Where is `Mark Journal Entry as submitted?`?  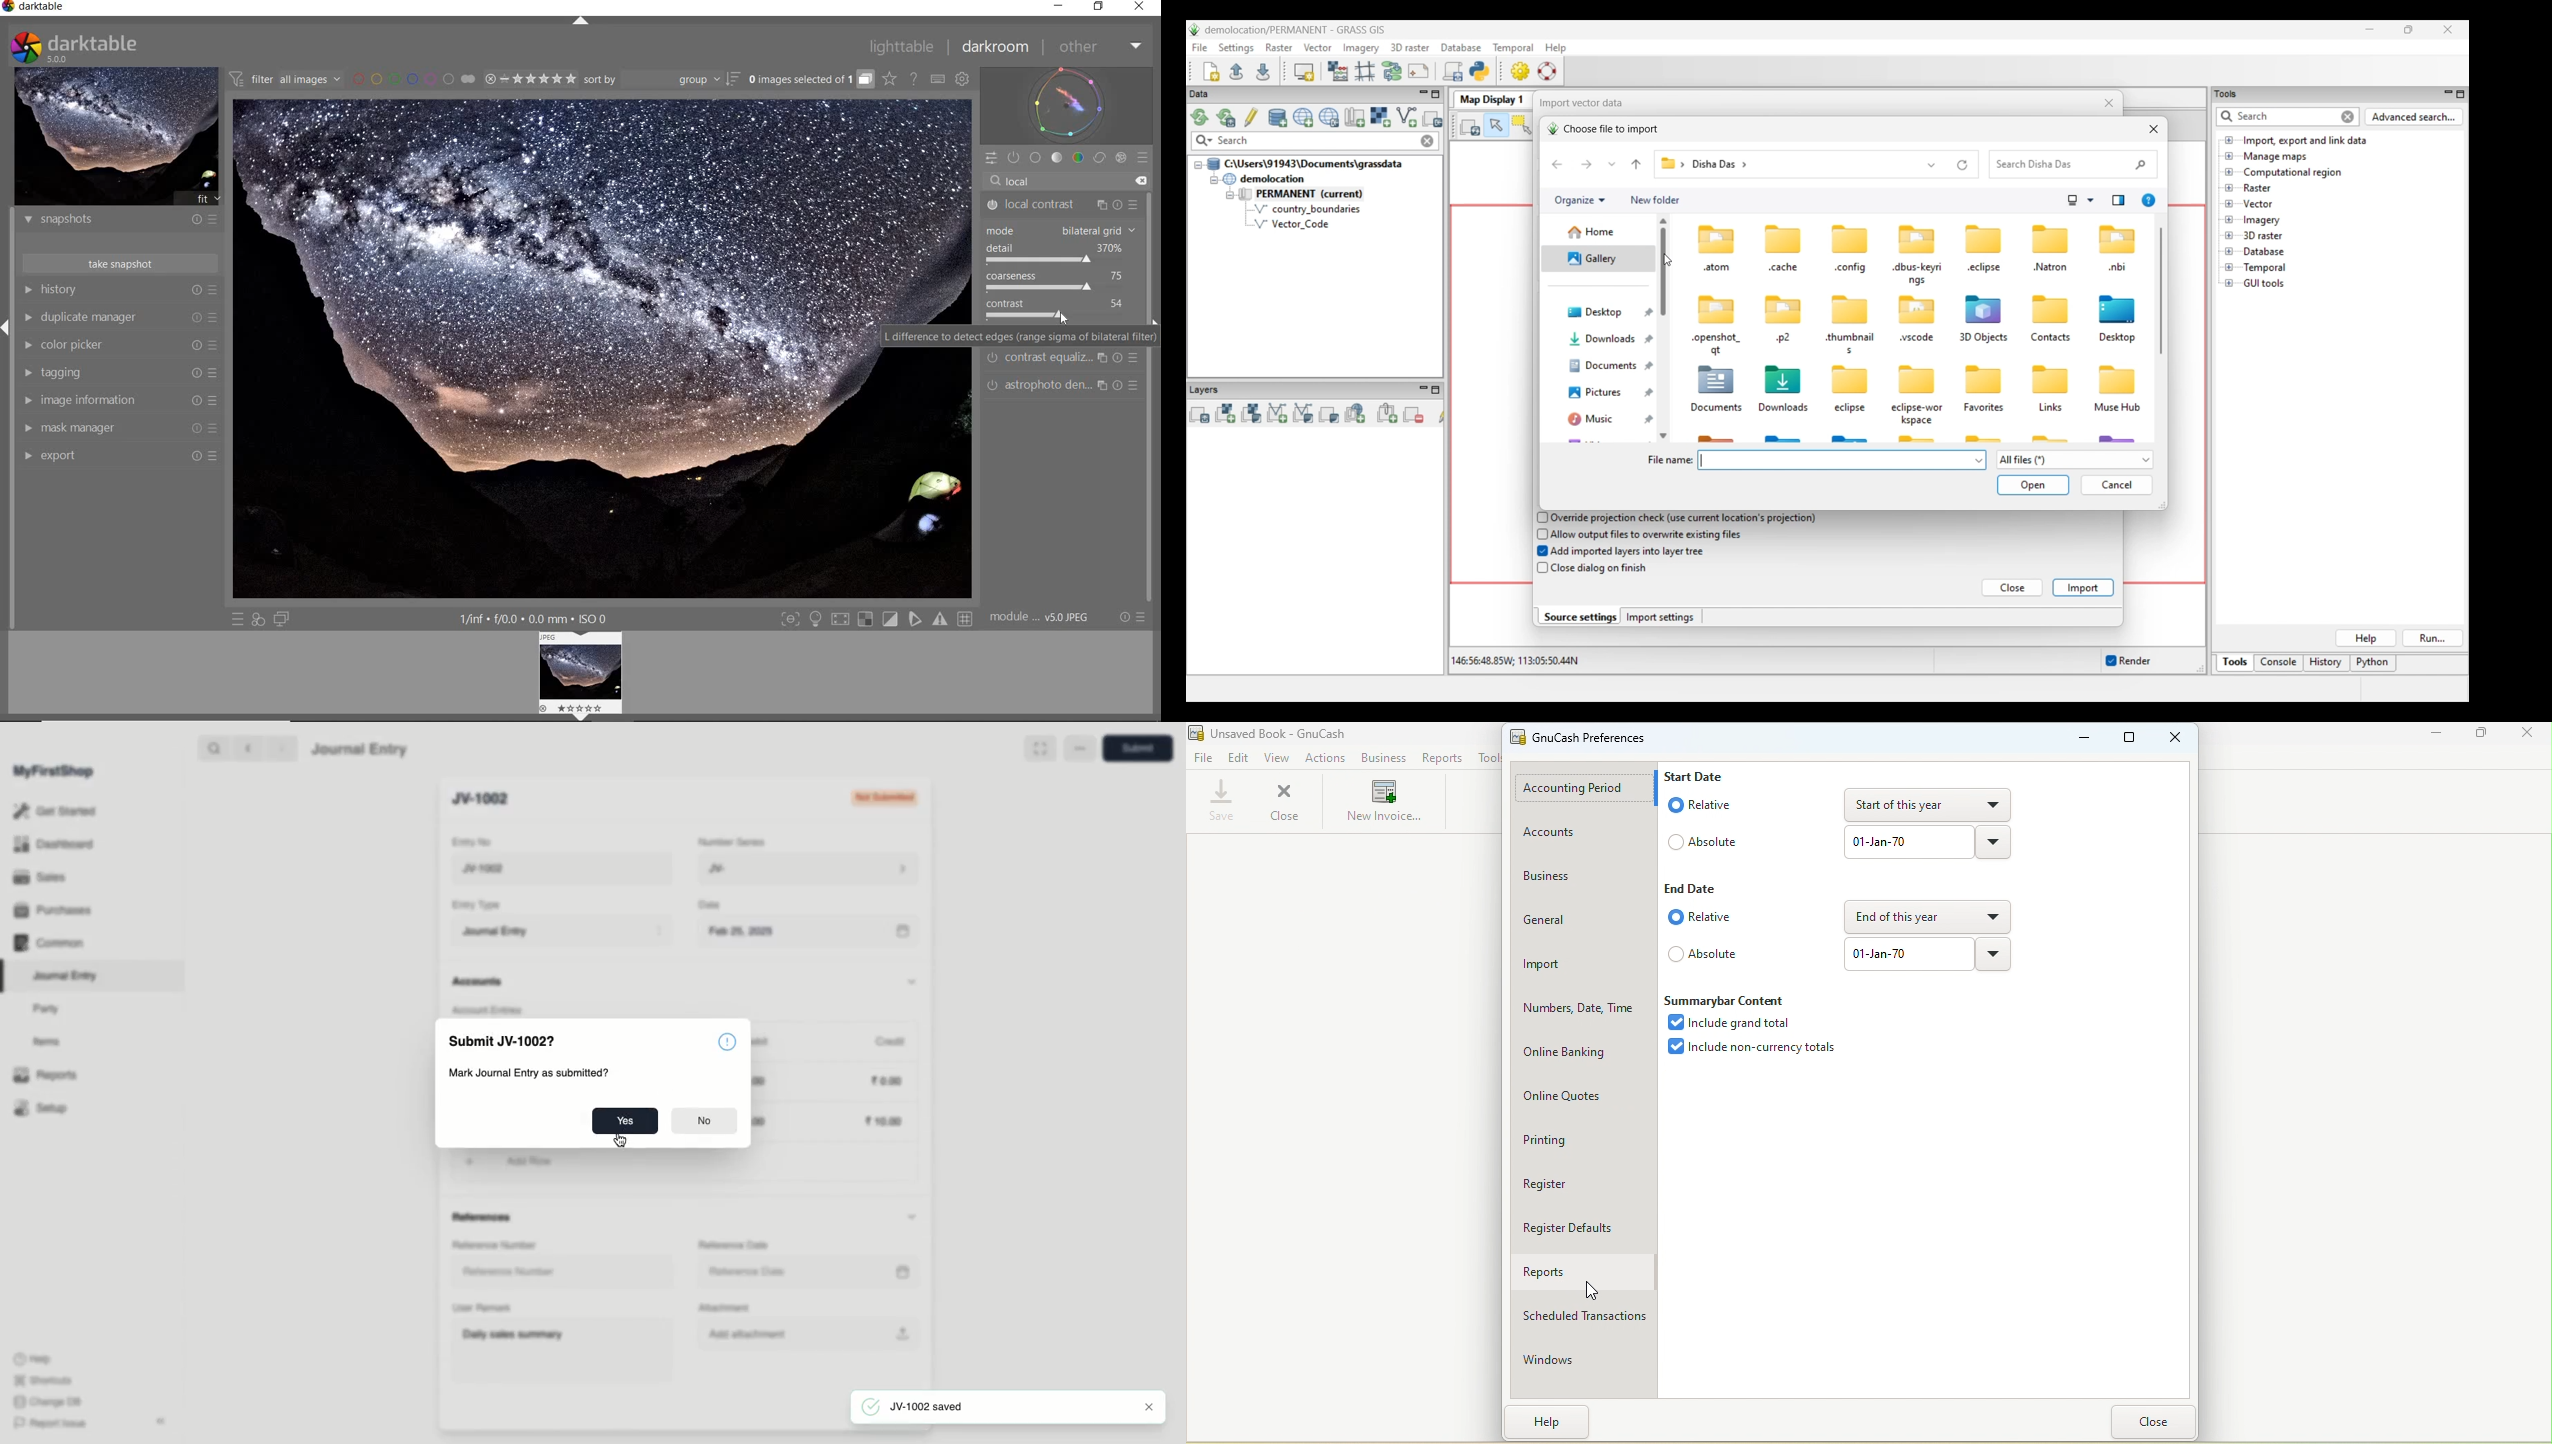
Mark Journal Entry as submitted? is located at coordinates (529, 1073).